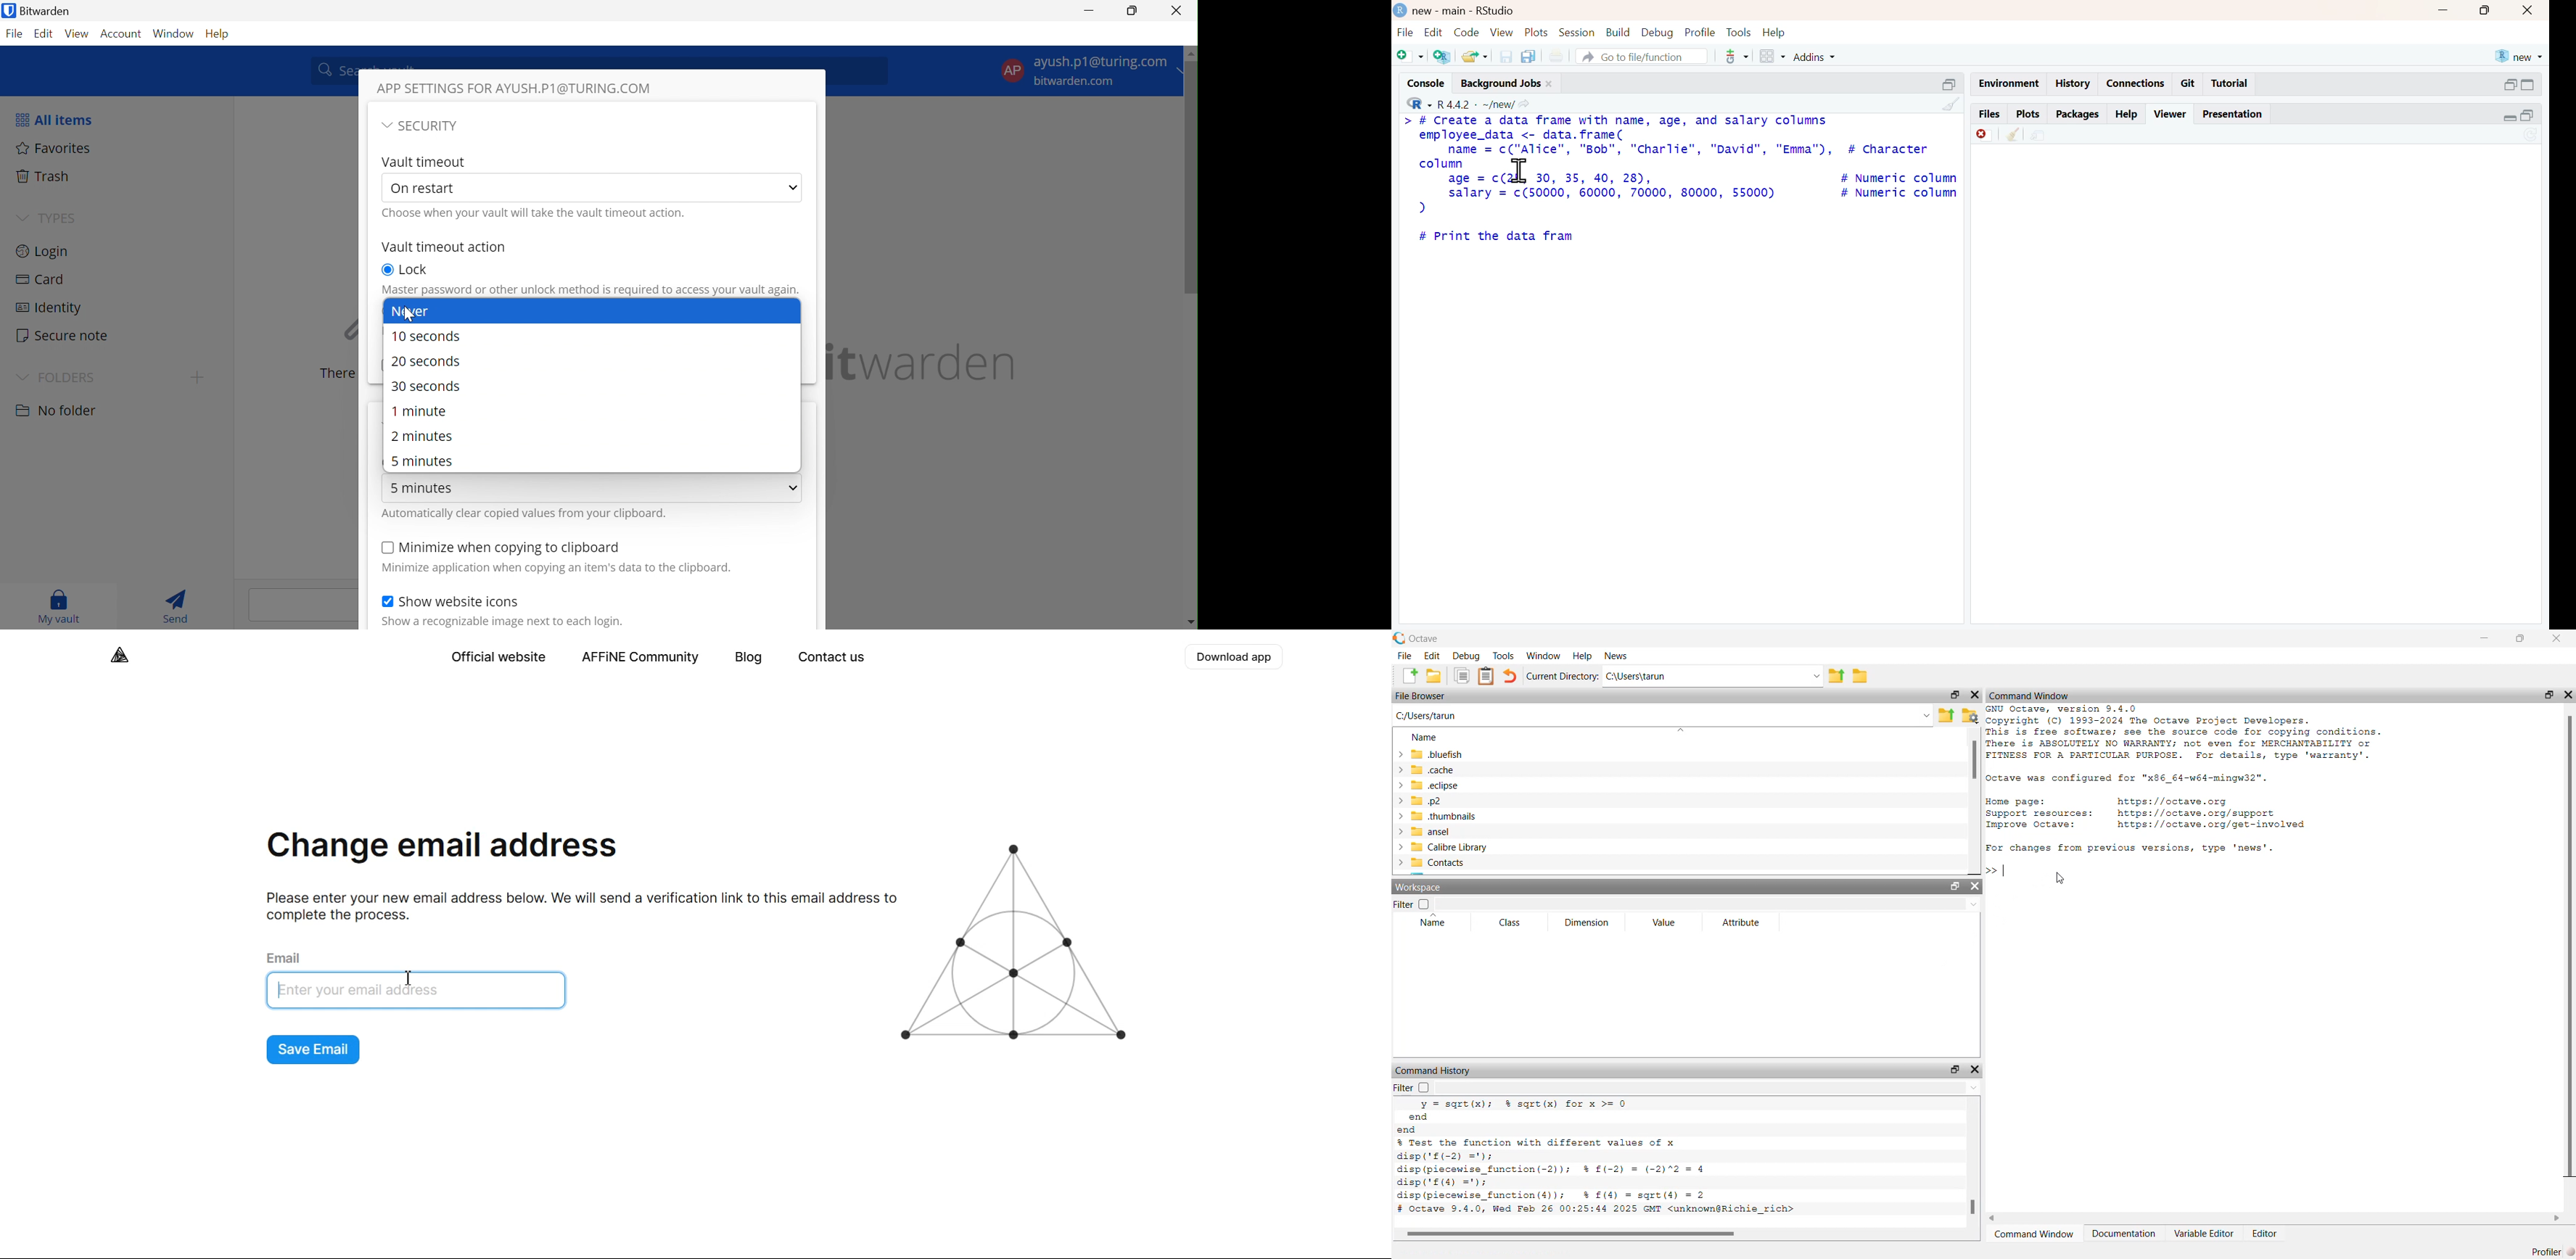  What do you see at coordinates (1415, 104) in the screenshot?
I see `R` at bounding box center [1415, 104].